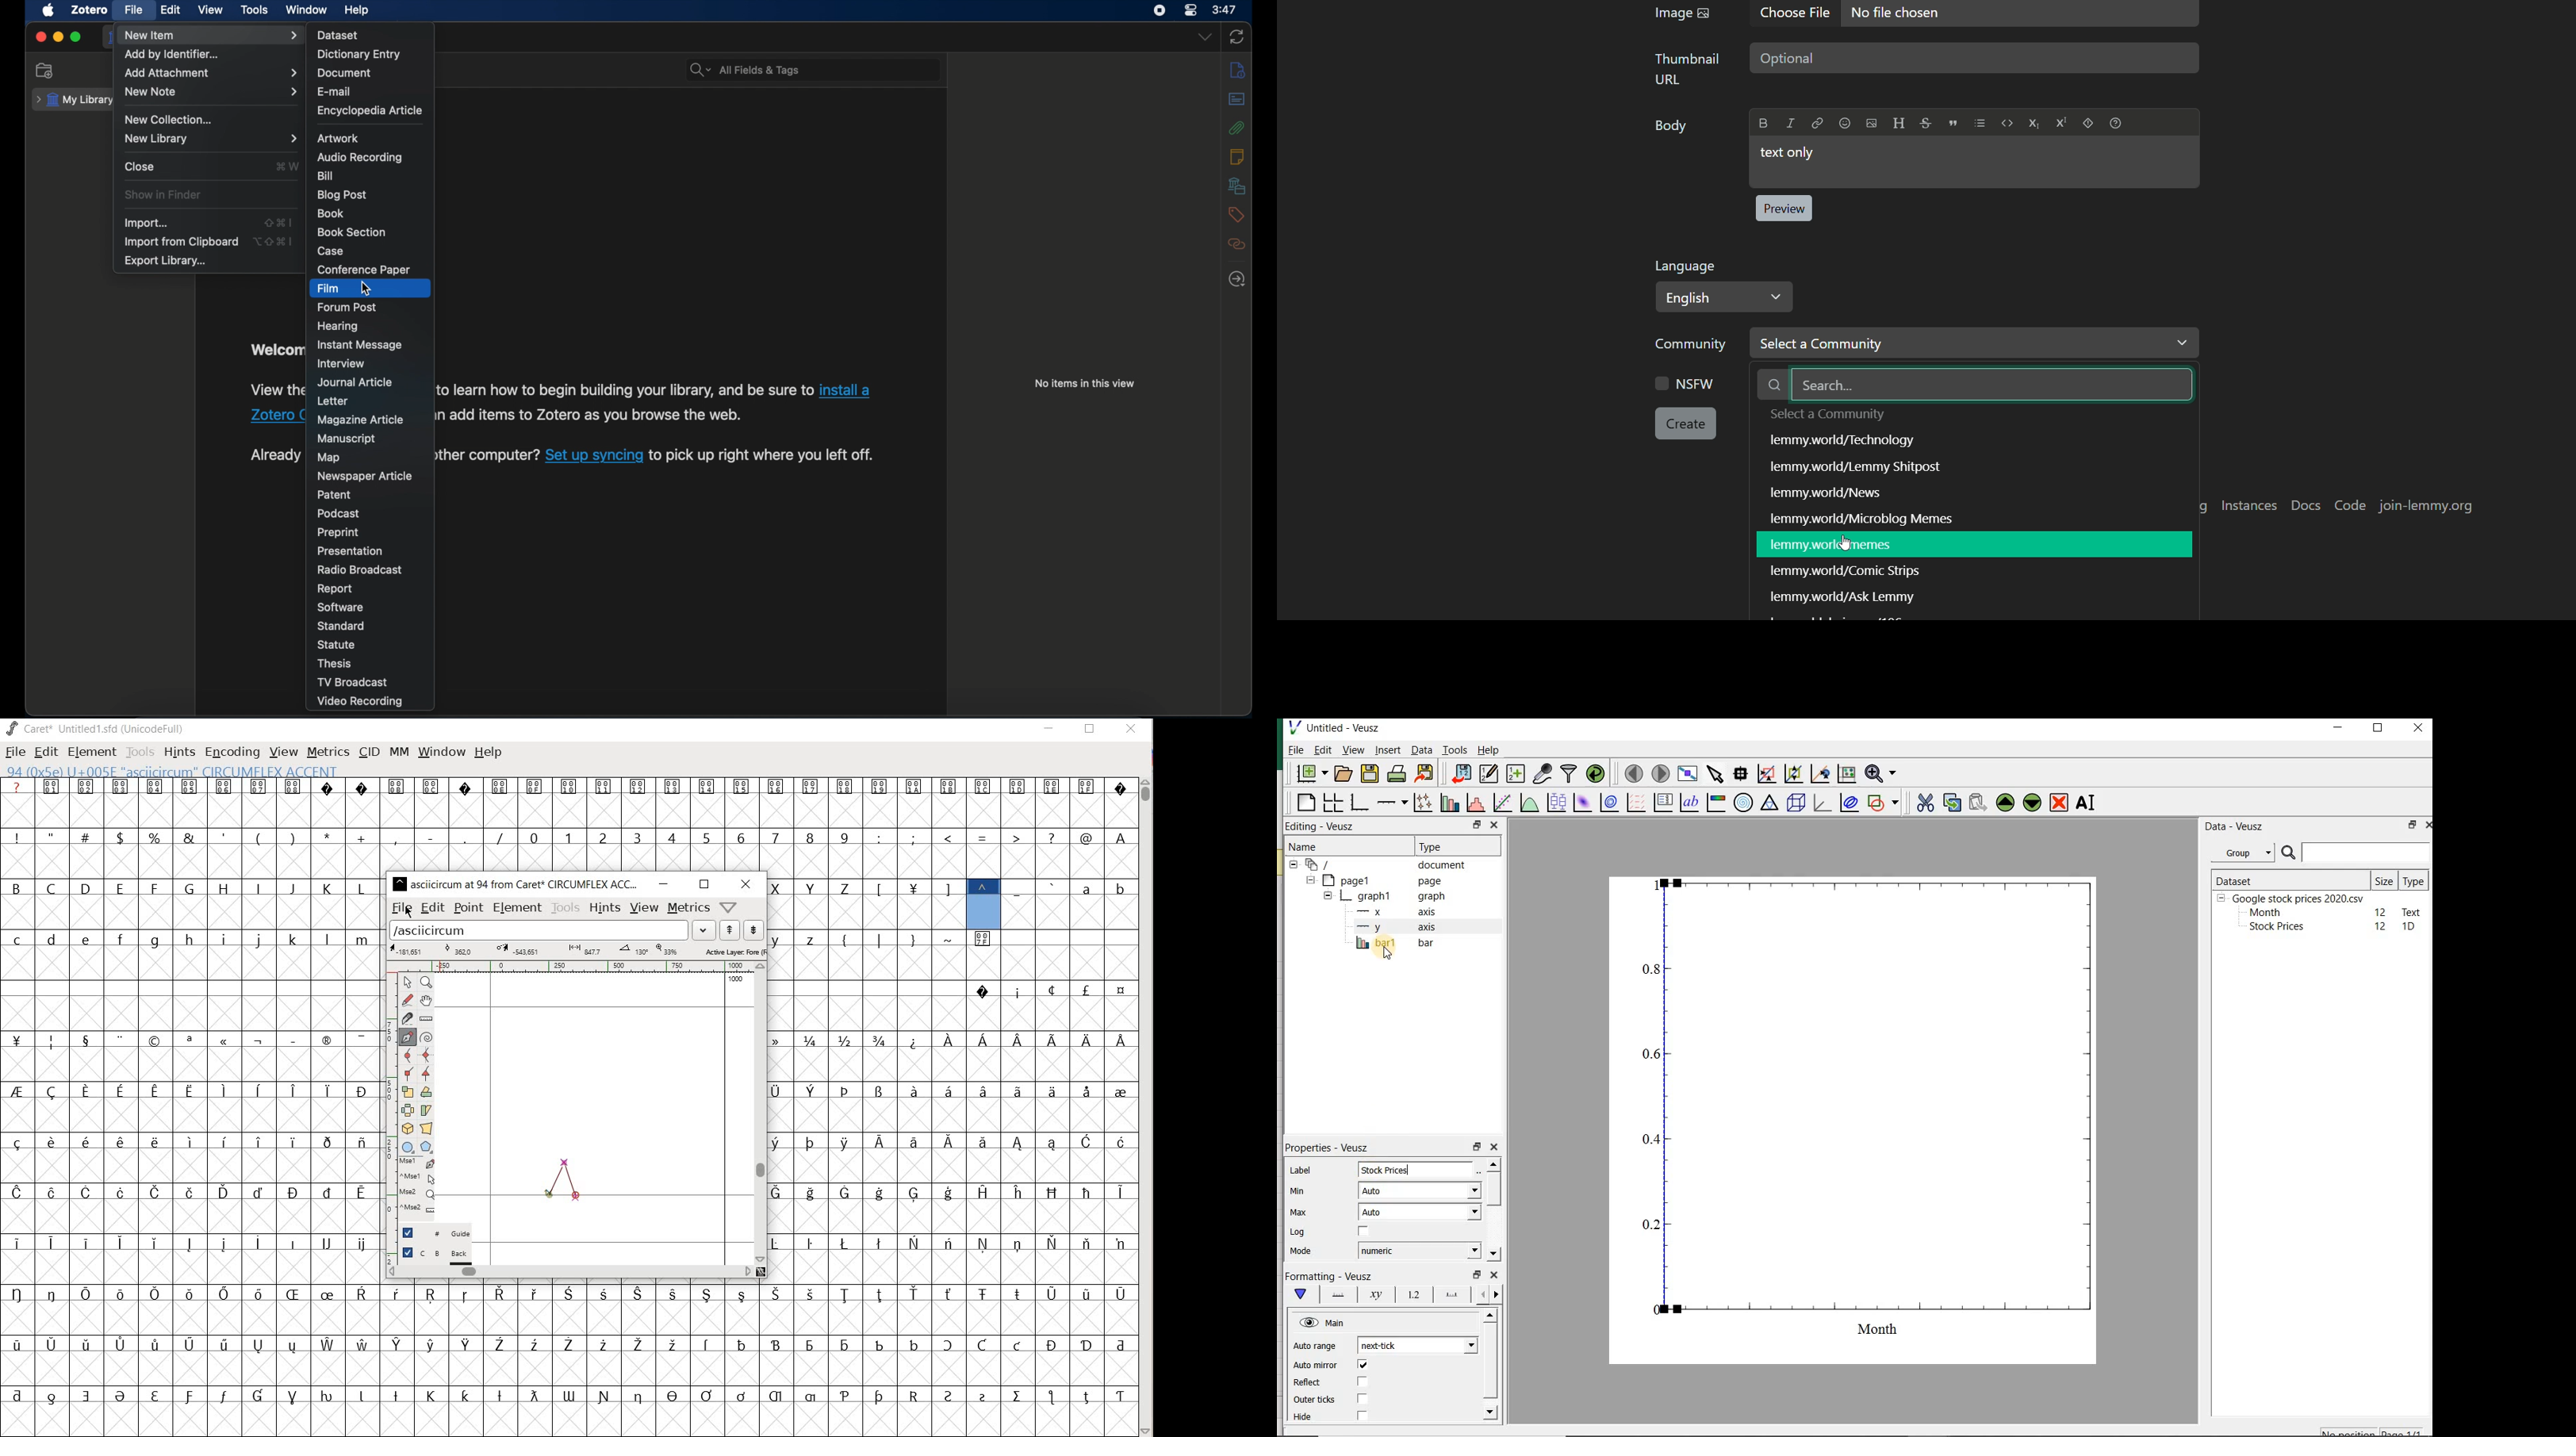 The image size is (2576, 1456). What do you see at coordinates (359, 345) in the screenshot?
I see `instant message` at bounding box center [359, 345].